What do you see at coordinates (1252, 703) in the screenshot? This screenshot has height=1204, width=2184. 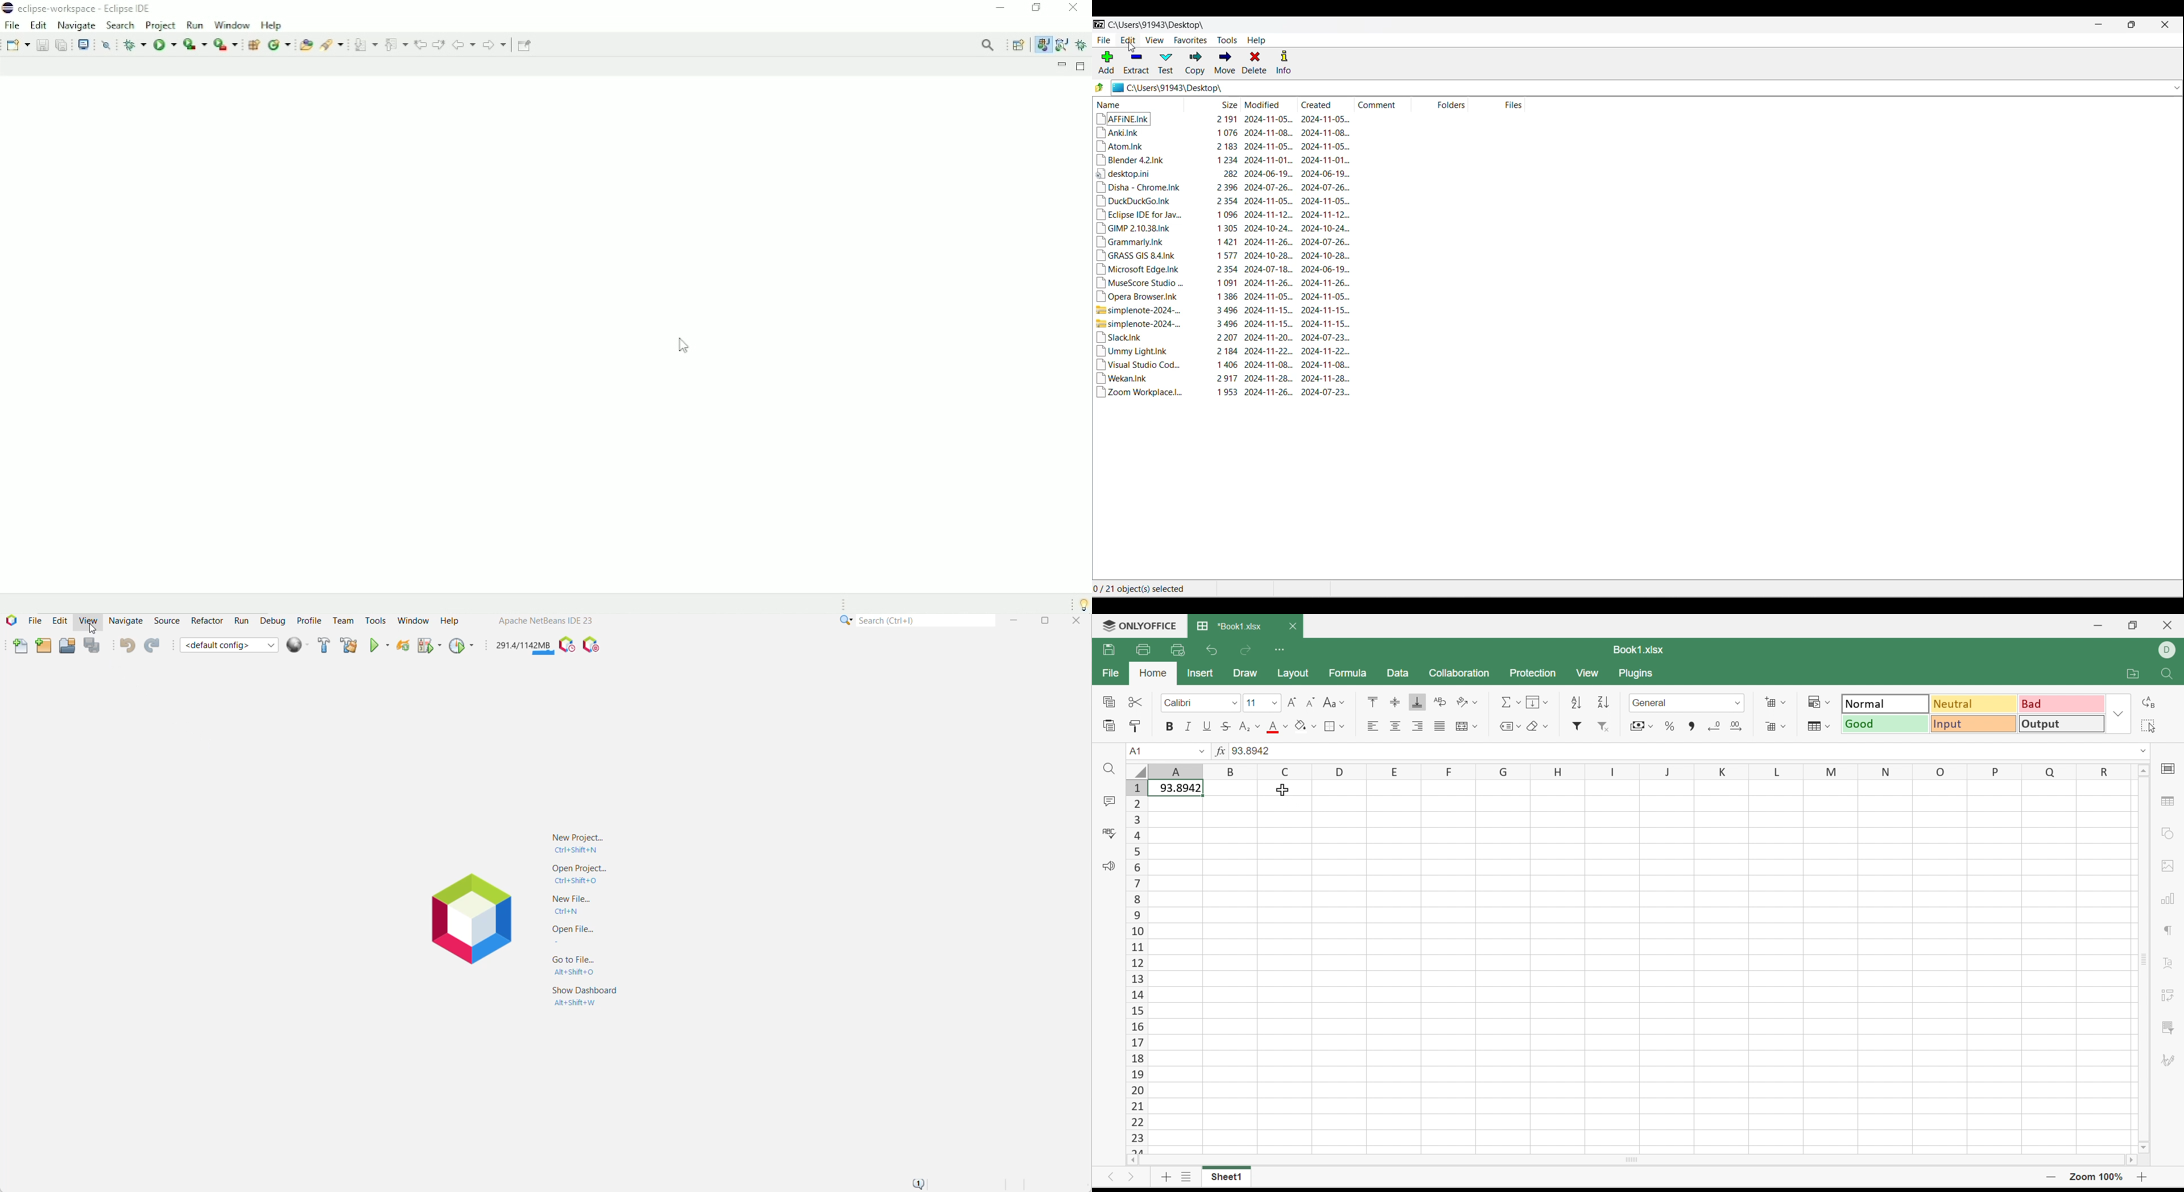 I see `Font size` at bounding box center [1252, 703].